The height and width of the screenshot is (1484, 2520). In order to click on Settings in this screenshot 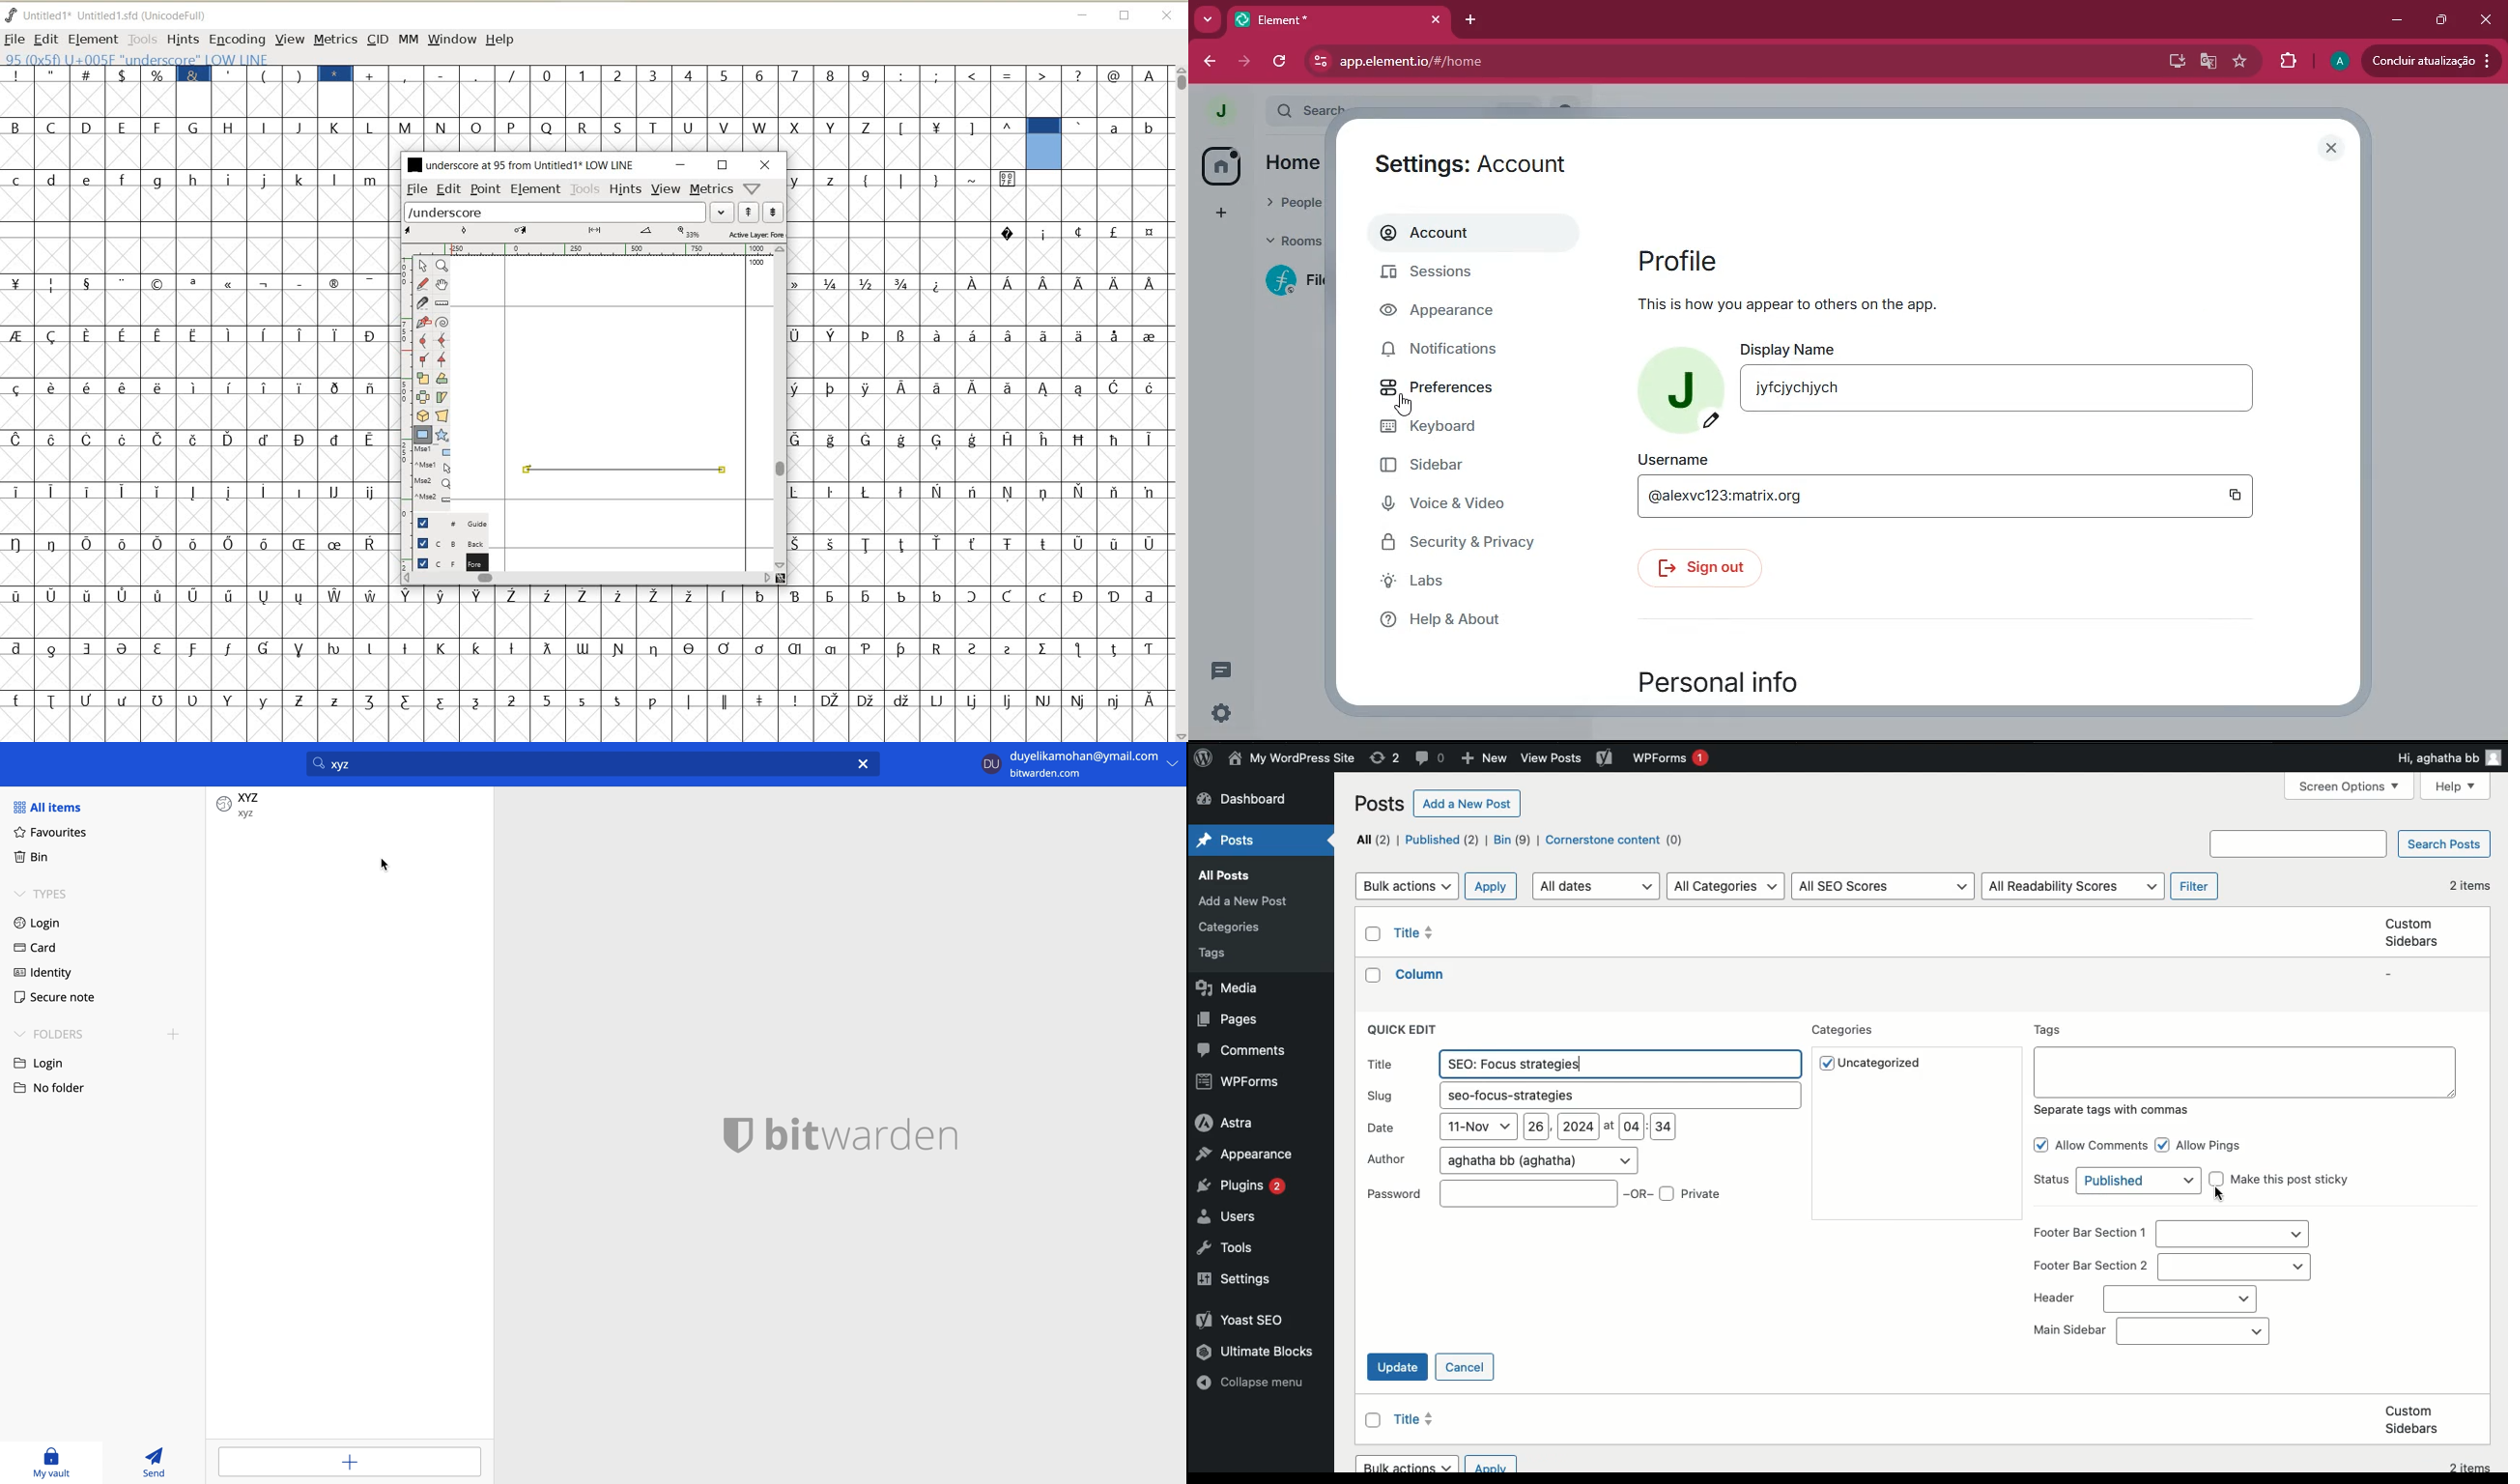, I will do `click(1239, 1280)`.